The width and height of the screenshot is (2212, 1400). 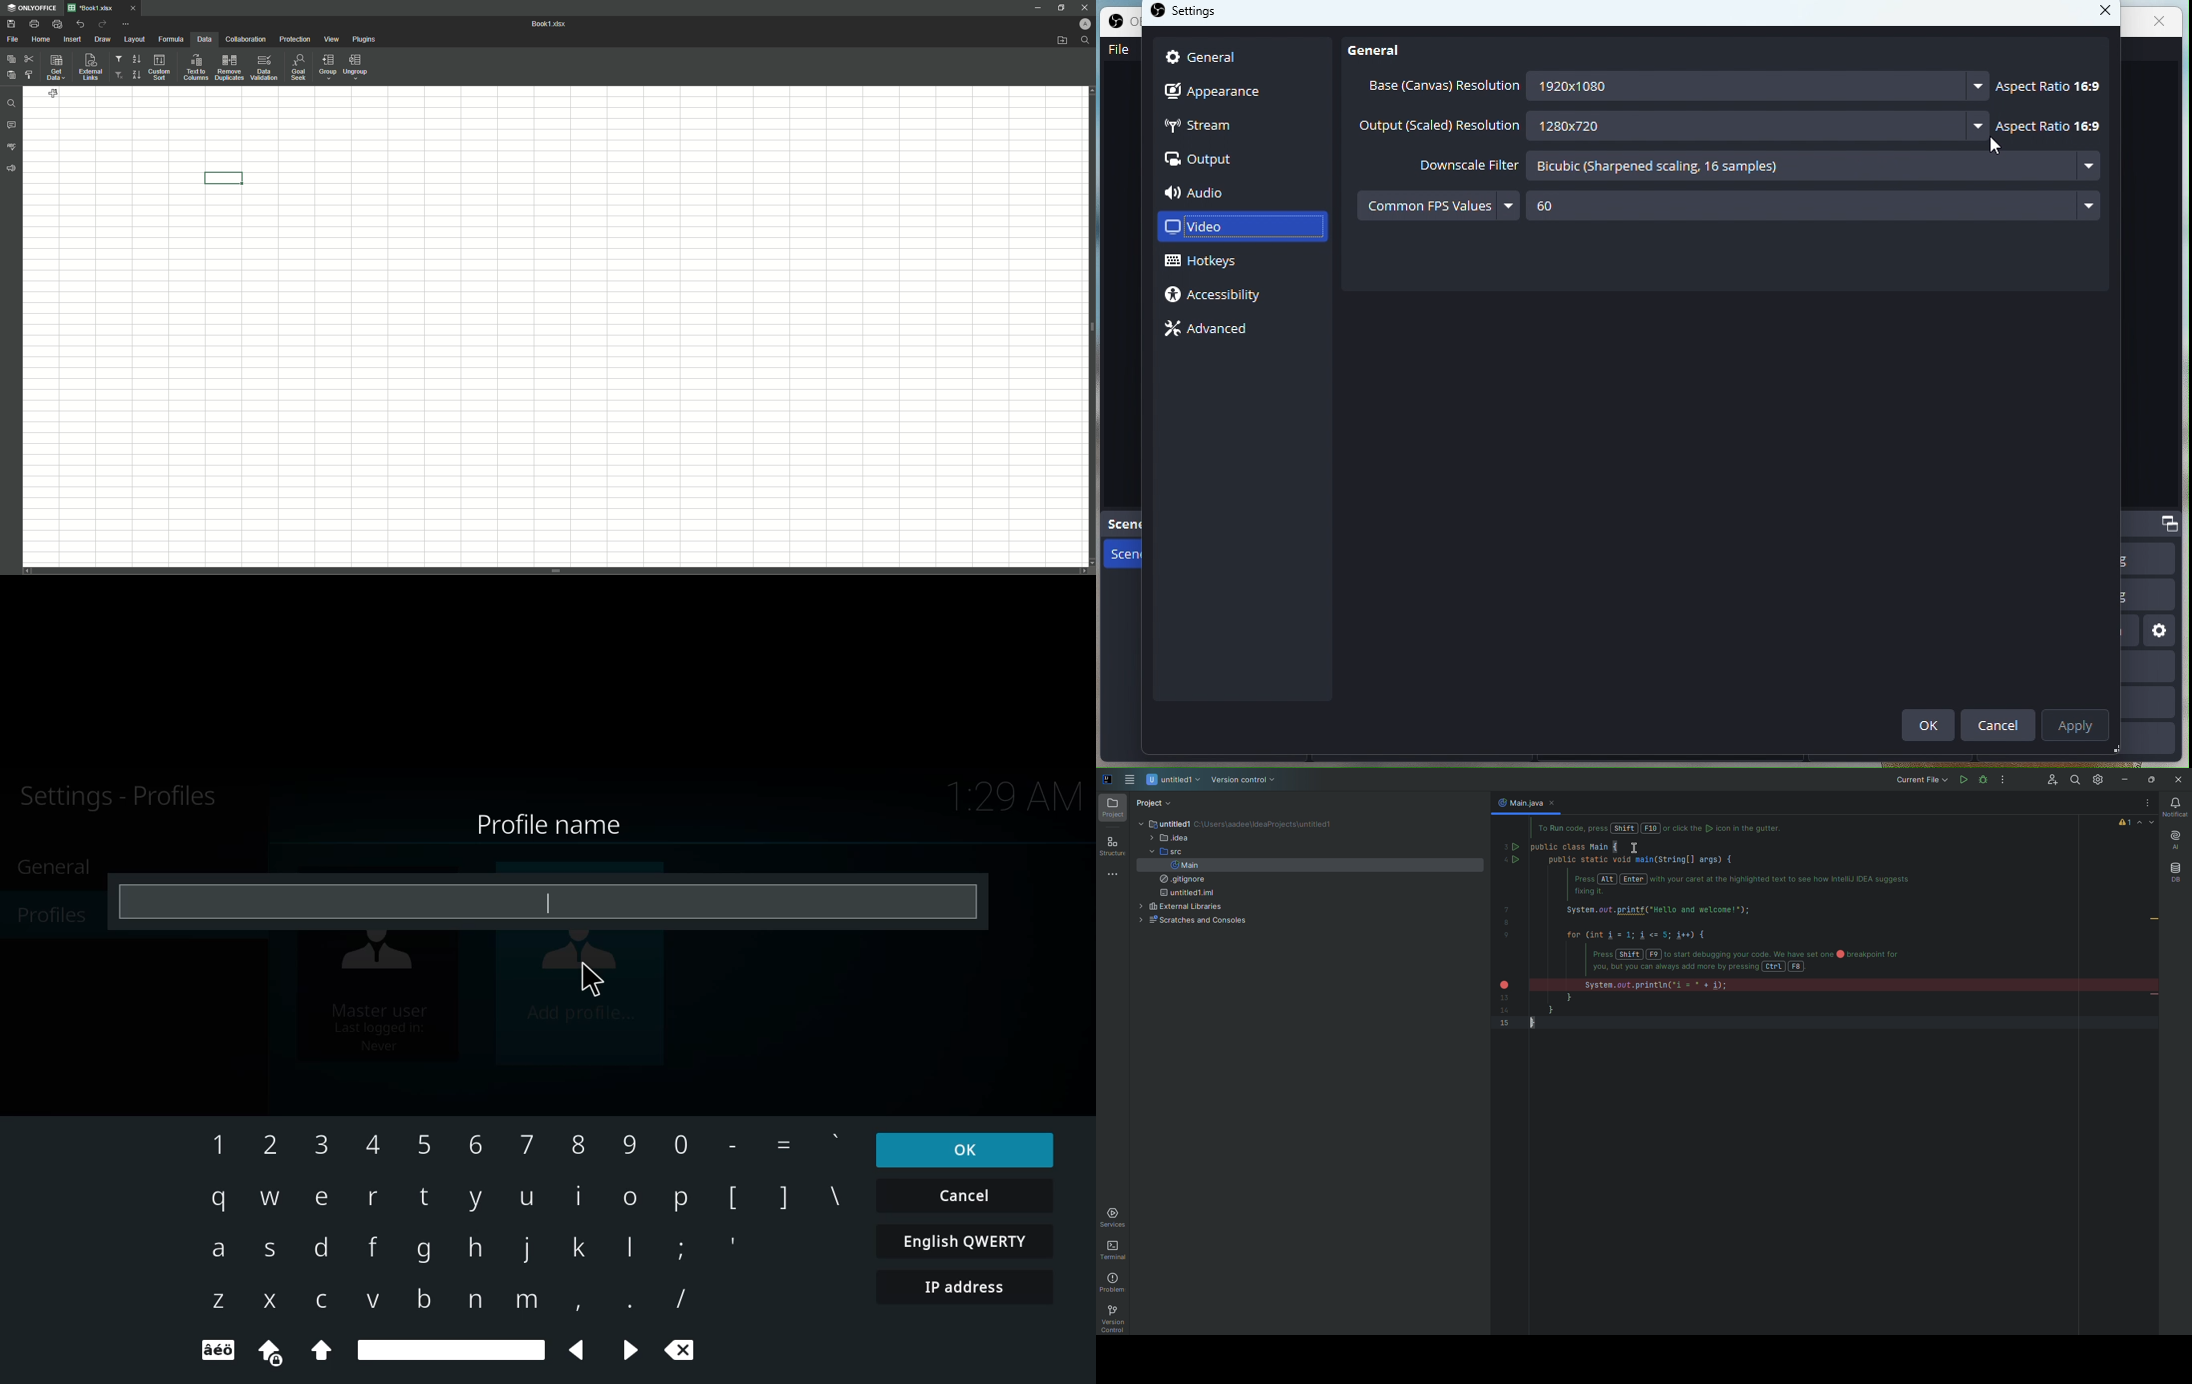 I want to click on l, so click(x=637, y=1250).